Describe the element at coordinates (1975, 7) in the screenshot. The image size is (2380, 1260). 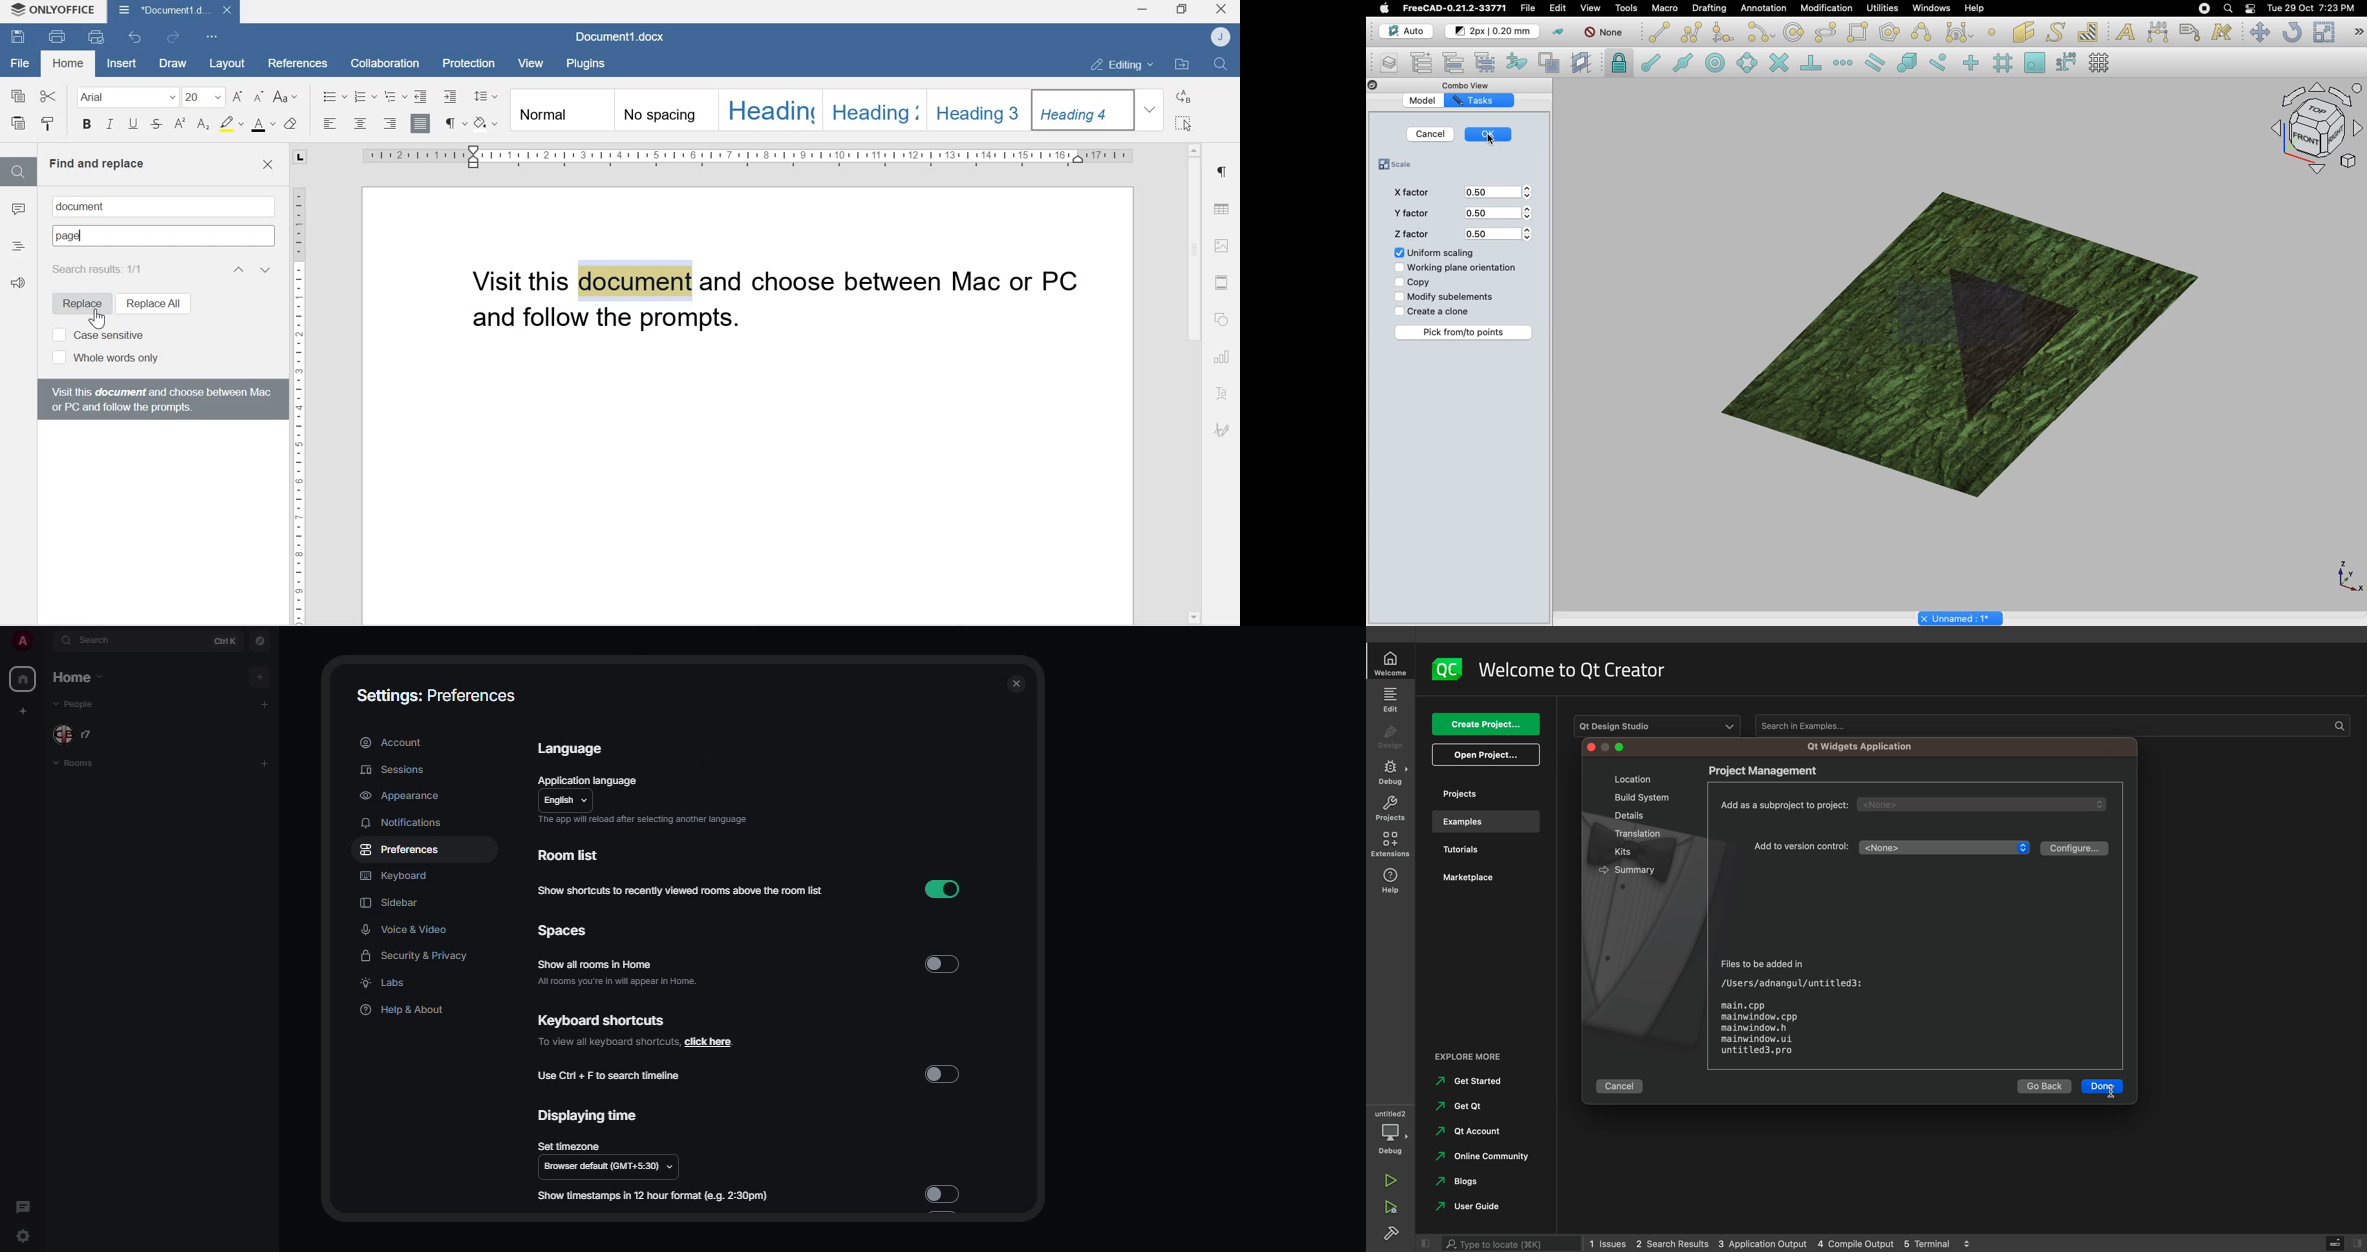
I see `Help` at that location.